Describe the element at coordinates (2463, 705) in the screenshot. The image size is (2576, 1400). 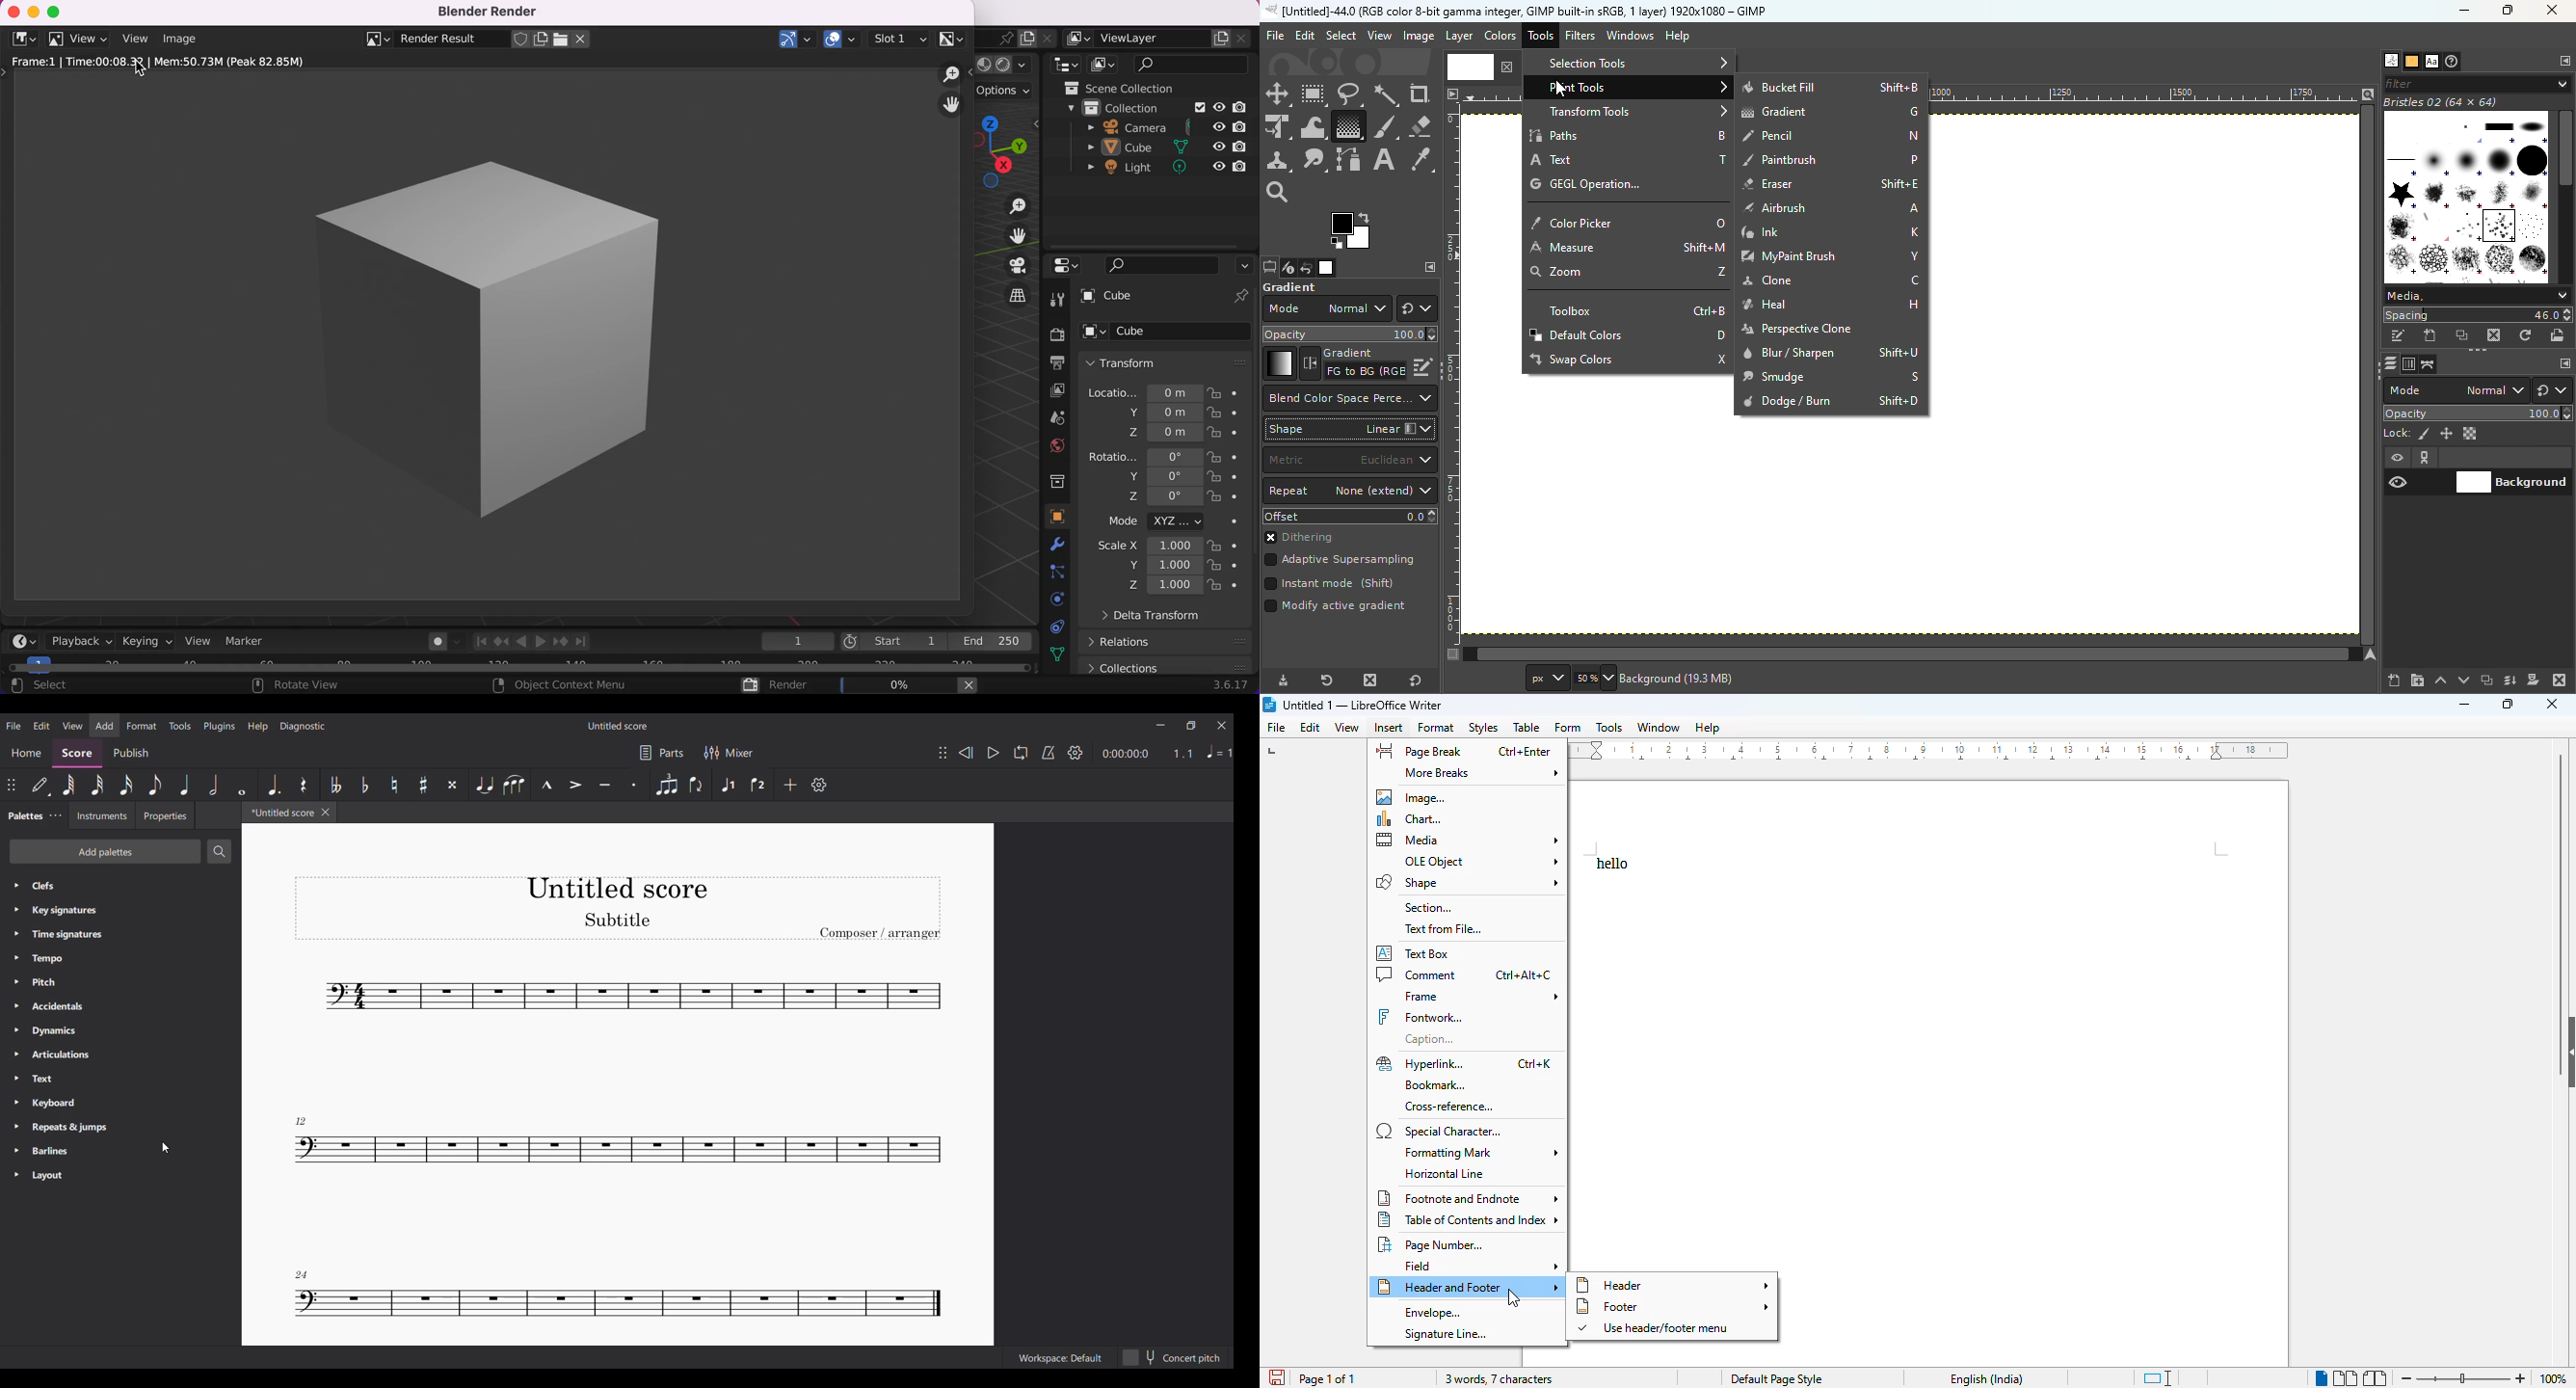
I see `minimize` at that location.